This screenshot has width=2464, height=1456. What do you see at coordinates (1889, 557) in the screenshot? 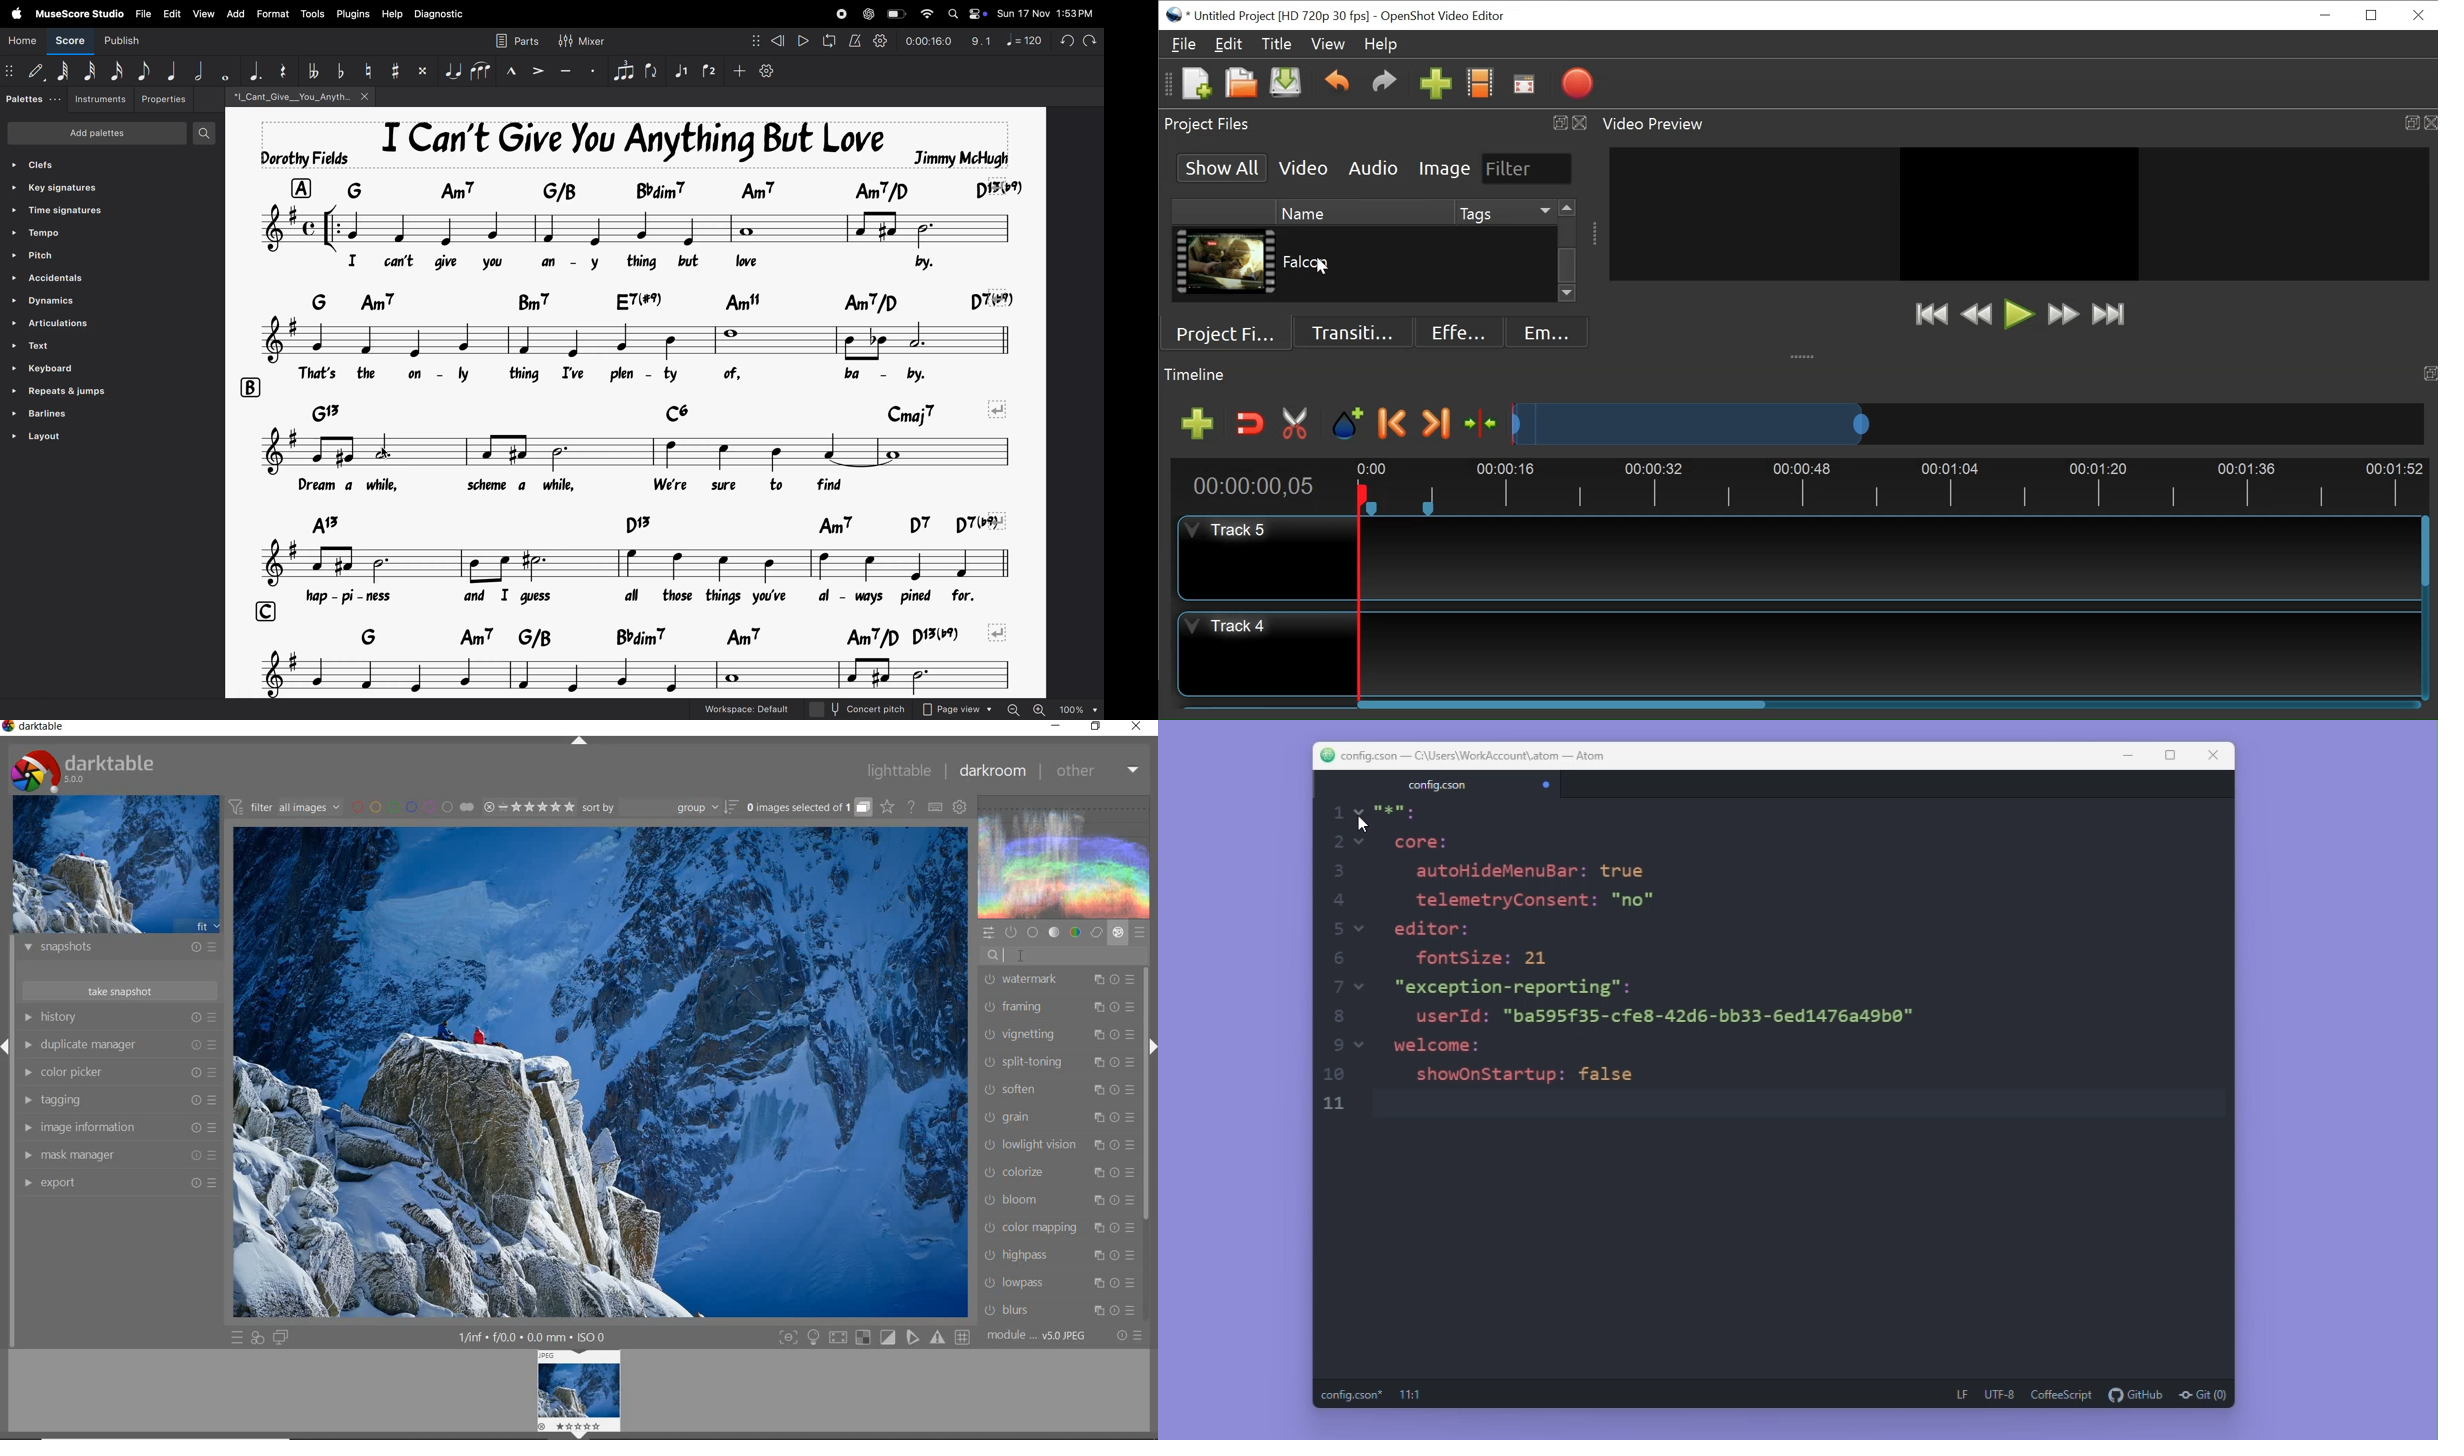
I see `Track Panel` at bounding box center [1889, 557].